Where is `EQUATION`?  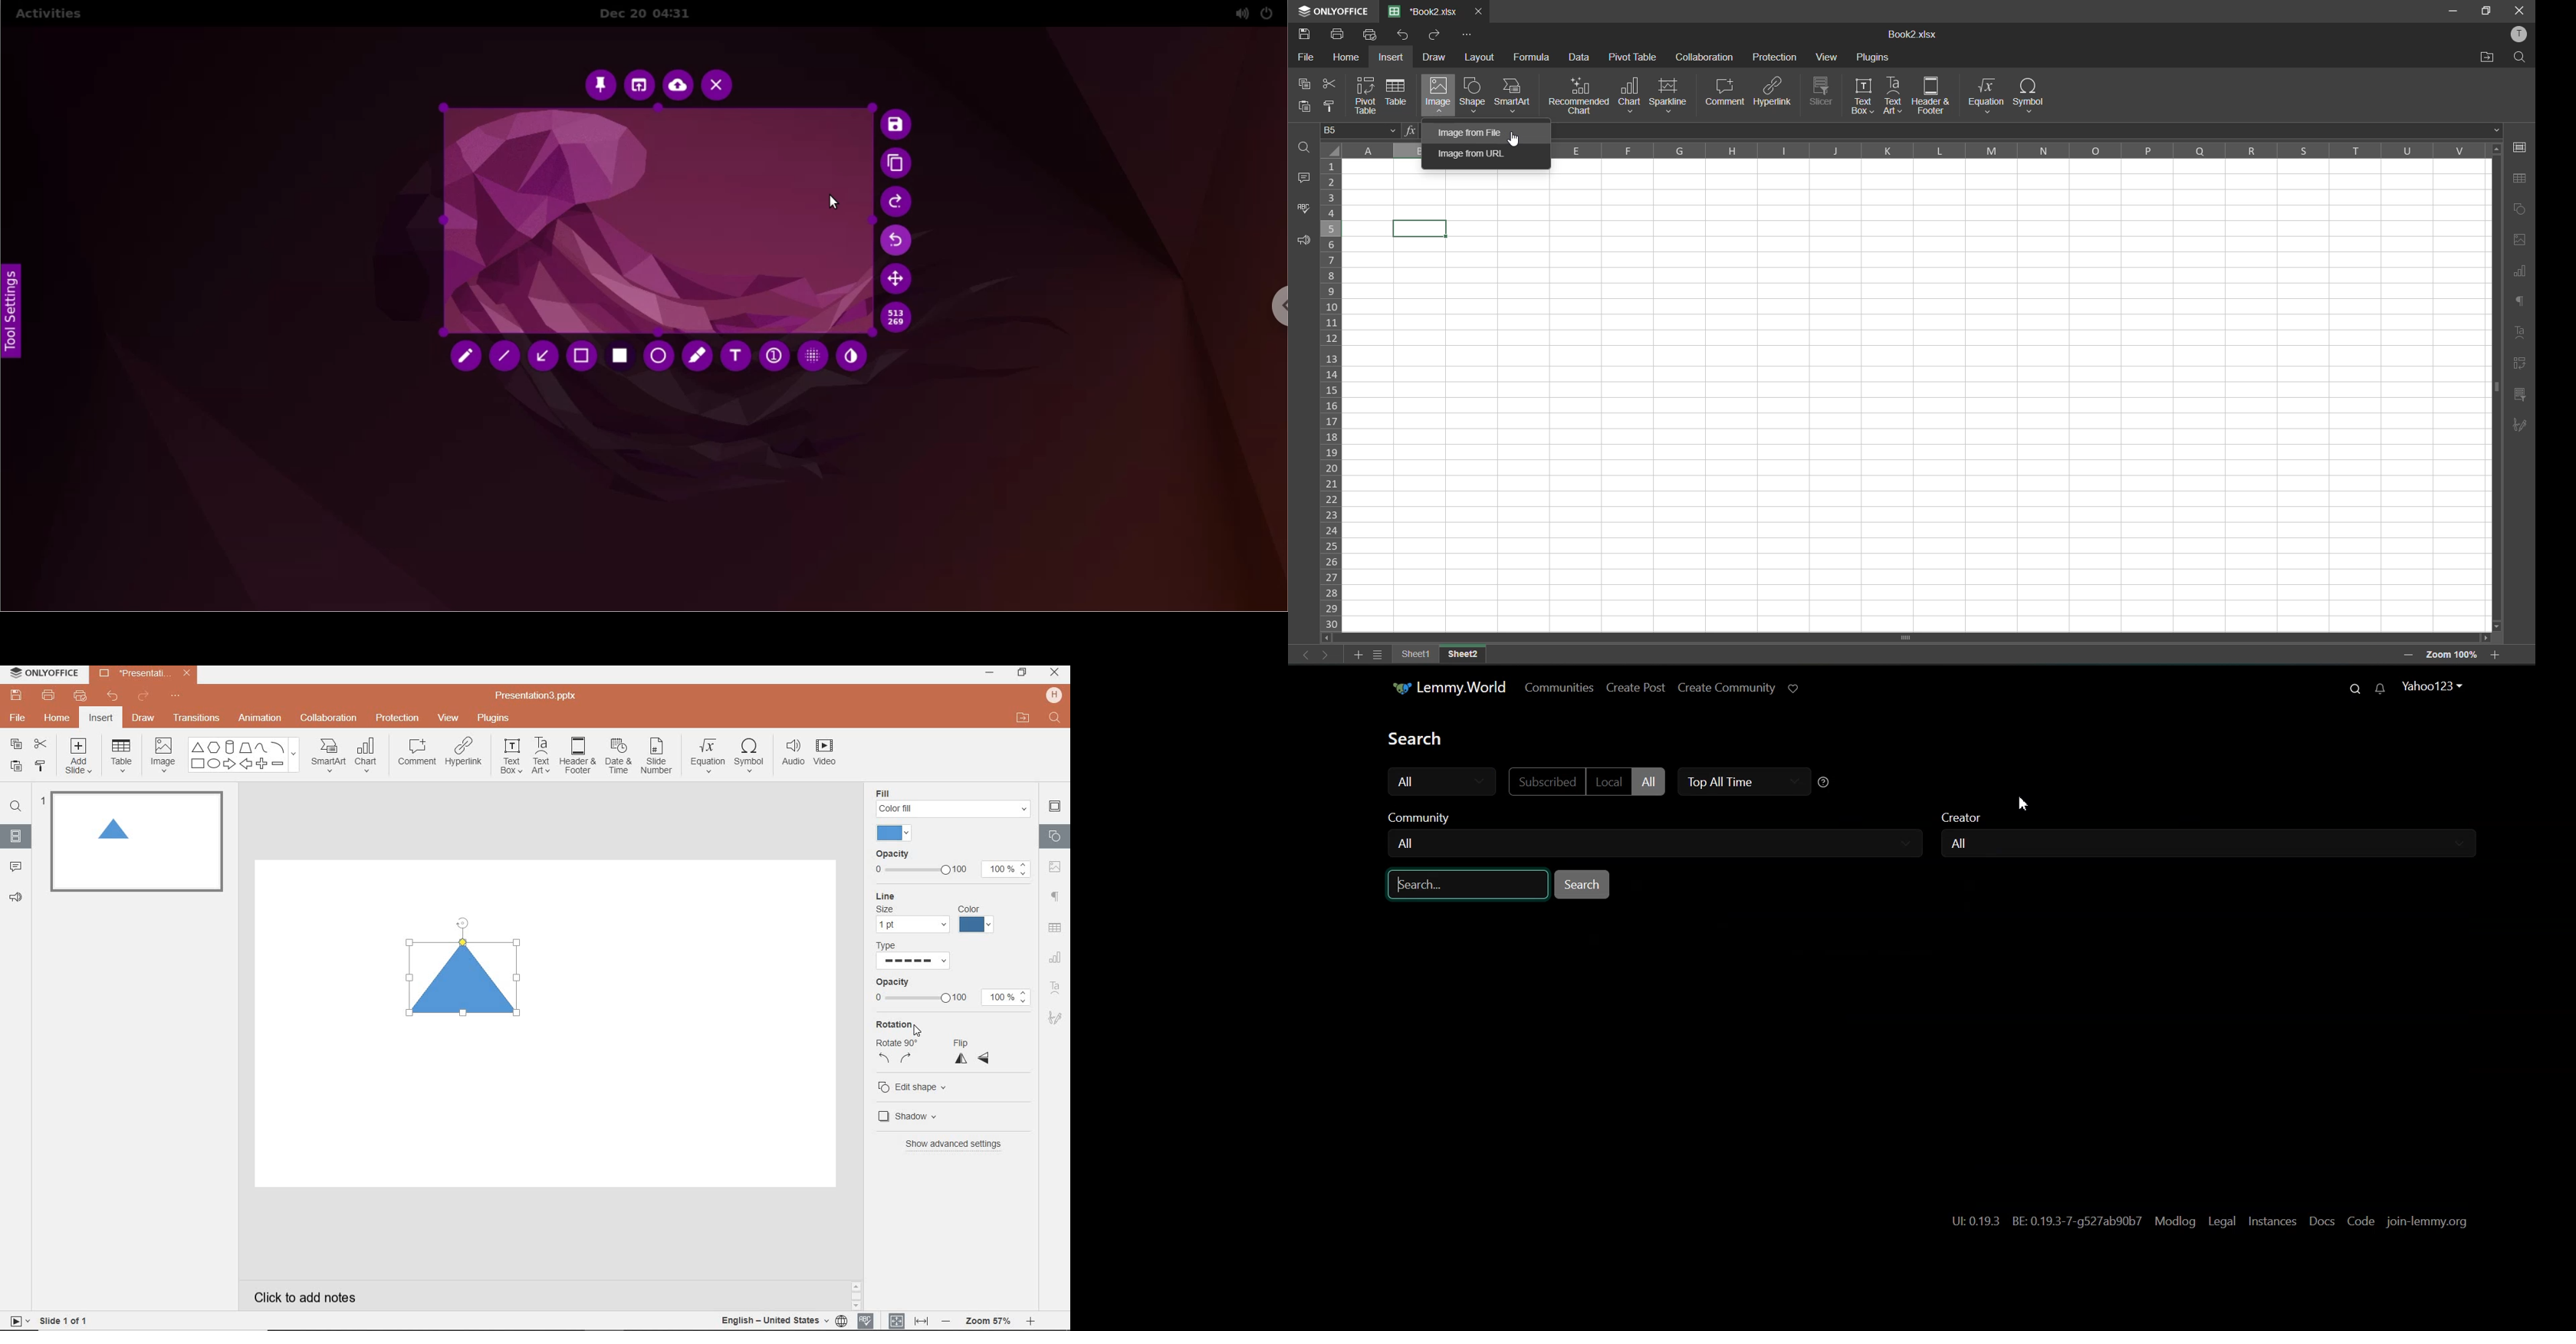
EQUATION is located at coordinates (709, 758).